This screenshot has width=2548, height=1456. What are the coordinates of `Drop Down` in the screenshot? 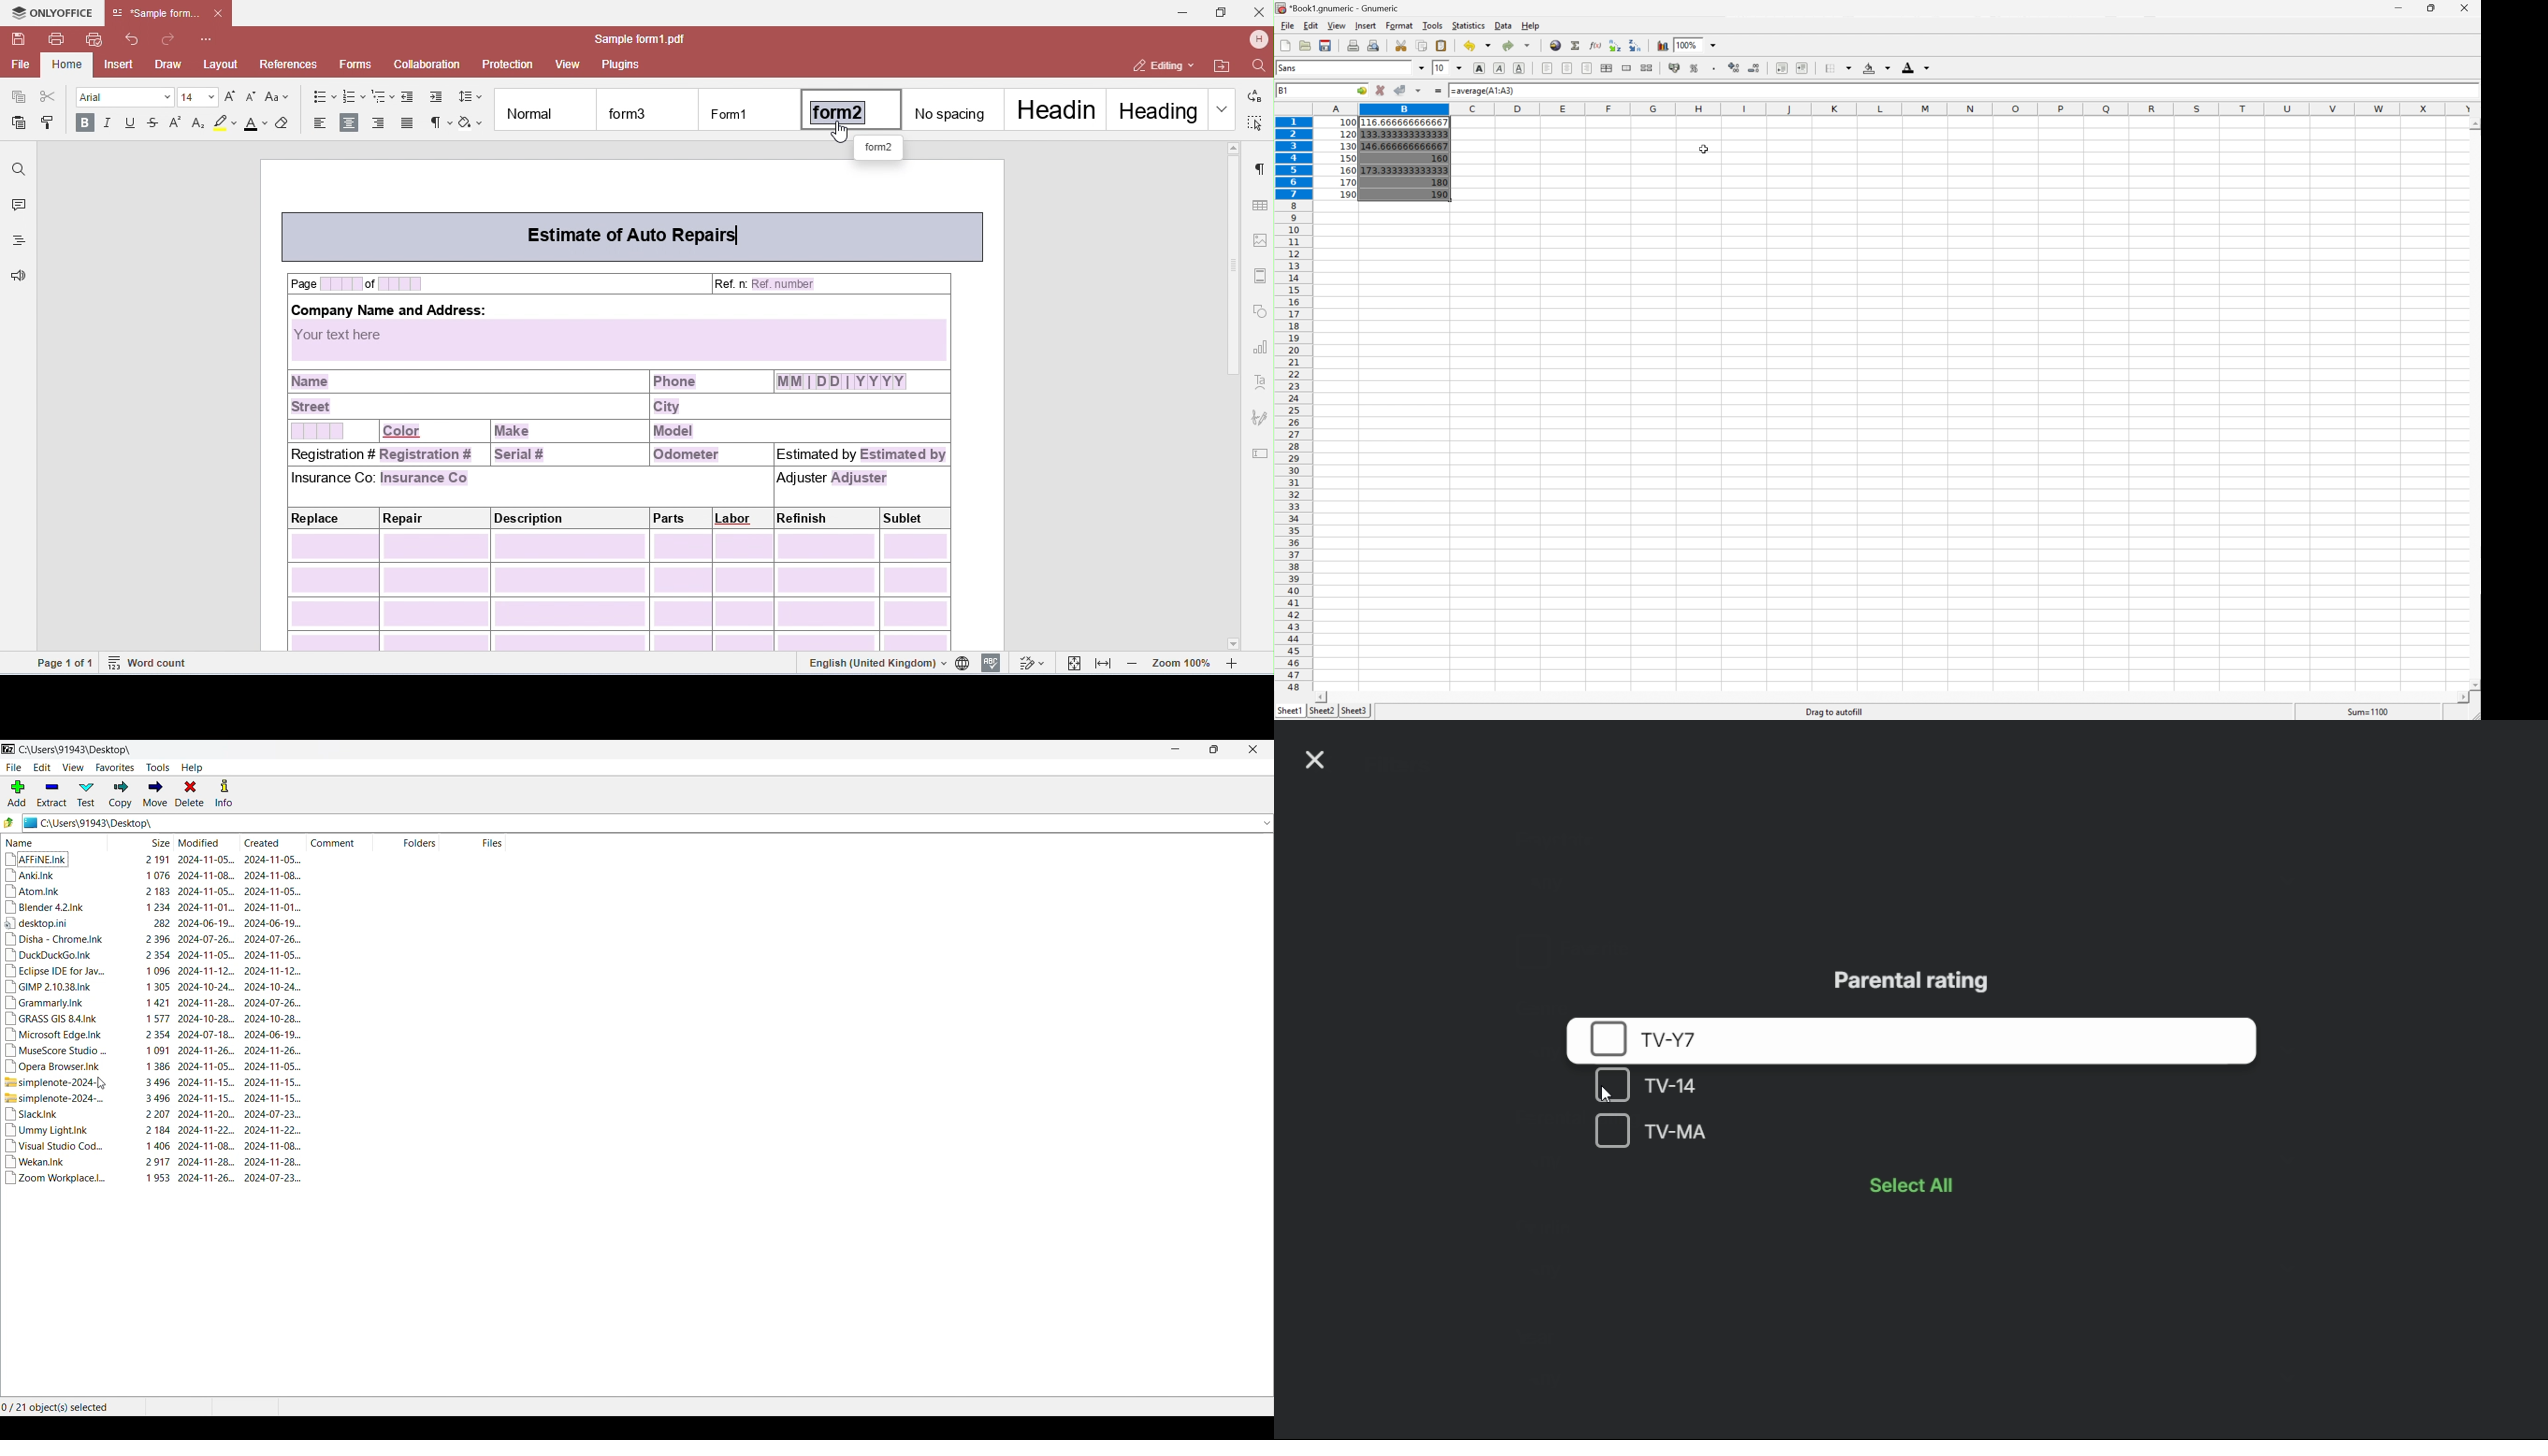 It's located at (1423, 67).